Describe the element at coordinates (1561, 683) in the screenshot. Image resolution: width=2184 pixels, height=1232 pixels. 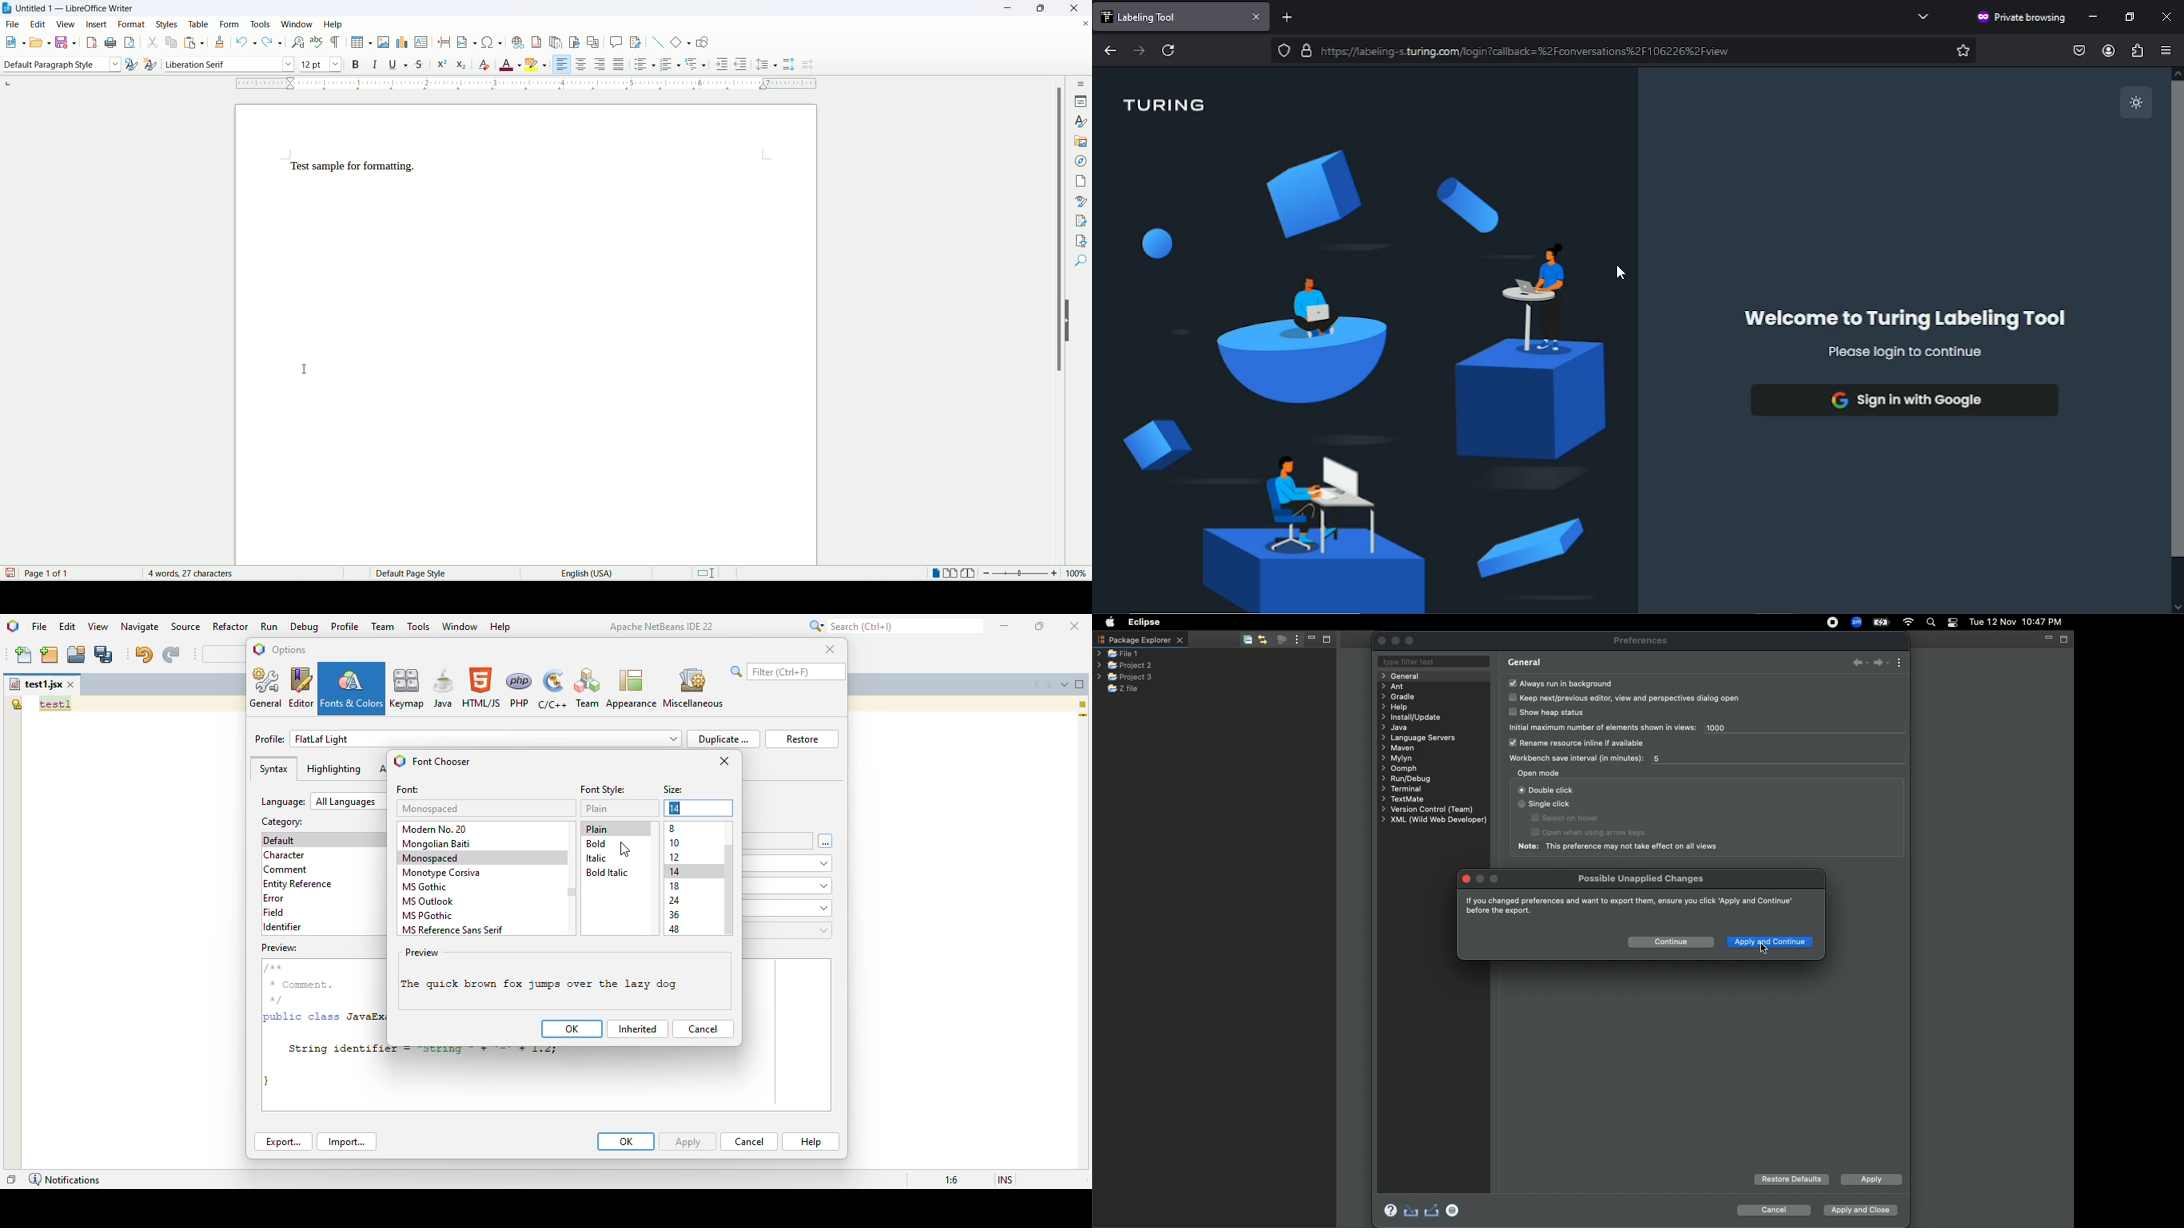
I see `Always run in background` at that location.